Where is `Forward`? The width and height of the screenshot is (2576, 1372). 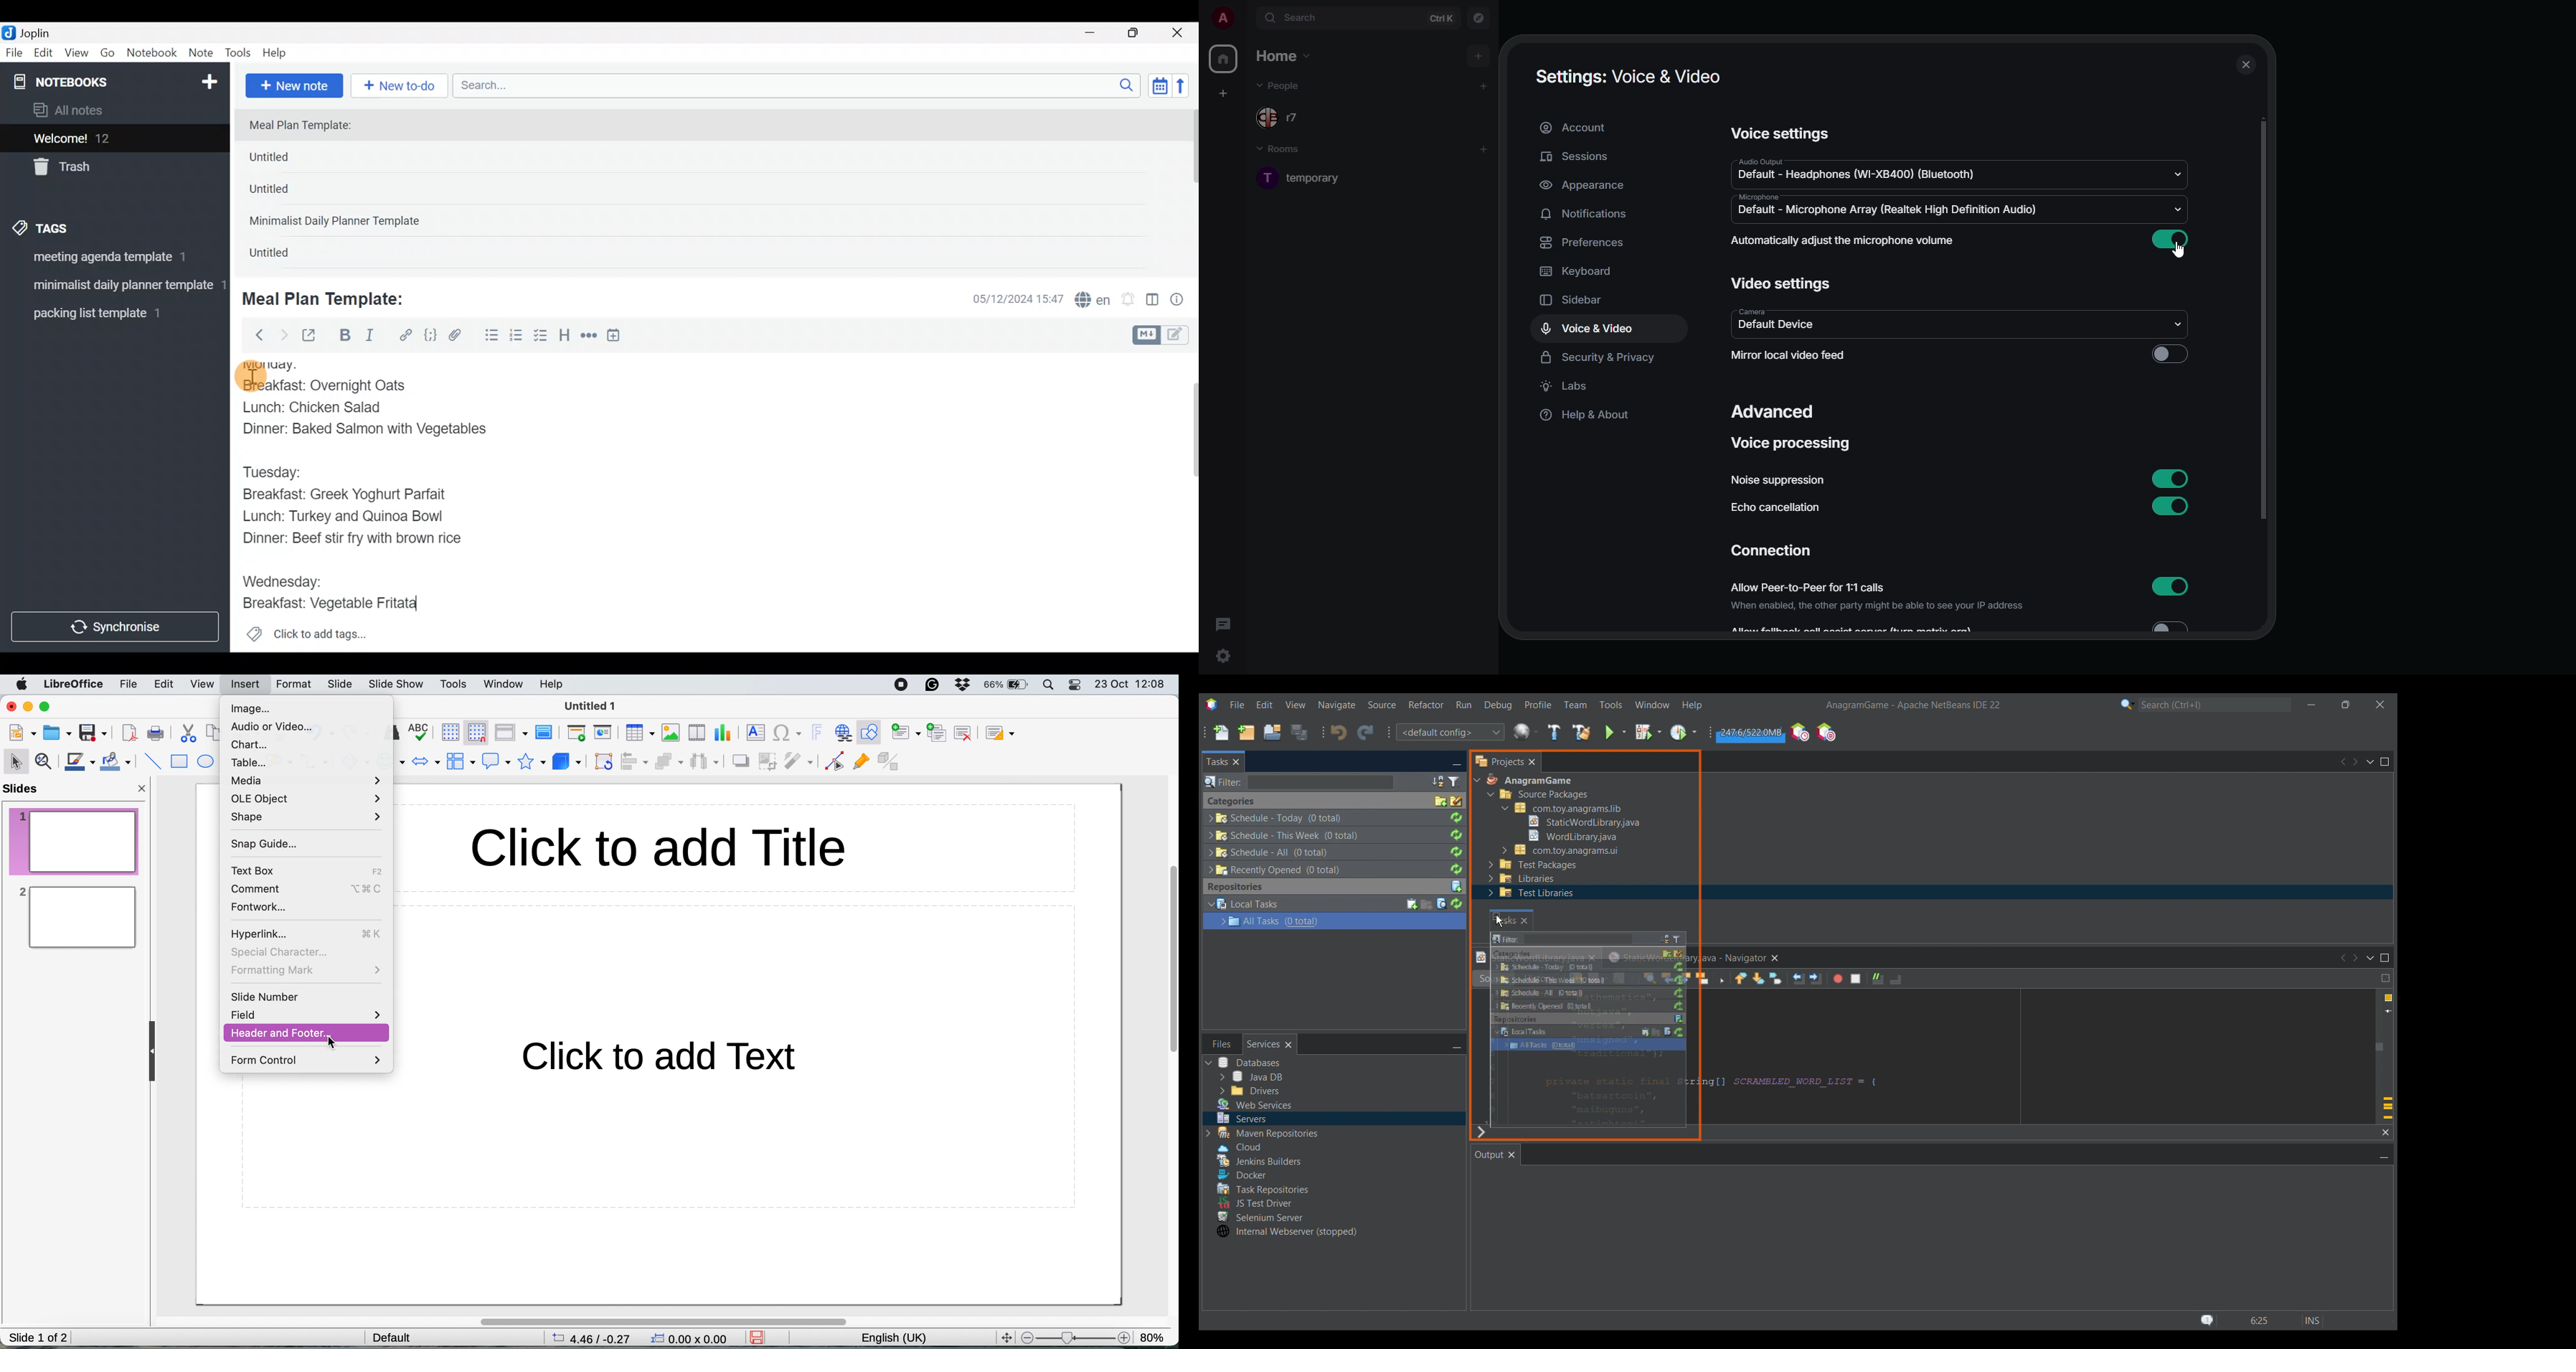
Forward is located at coordinates (283, 335).